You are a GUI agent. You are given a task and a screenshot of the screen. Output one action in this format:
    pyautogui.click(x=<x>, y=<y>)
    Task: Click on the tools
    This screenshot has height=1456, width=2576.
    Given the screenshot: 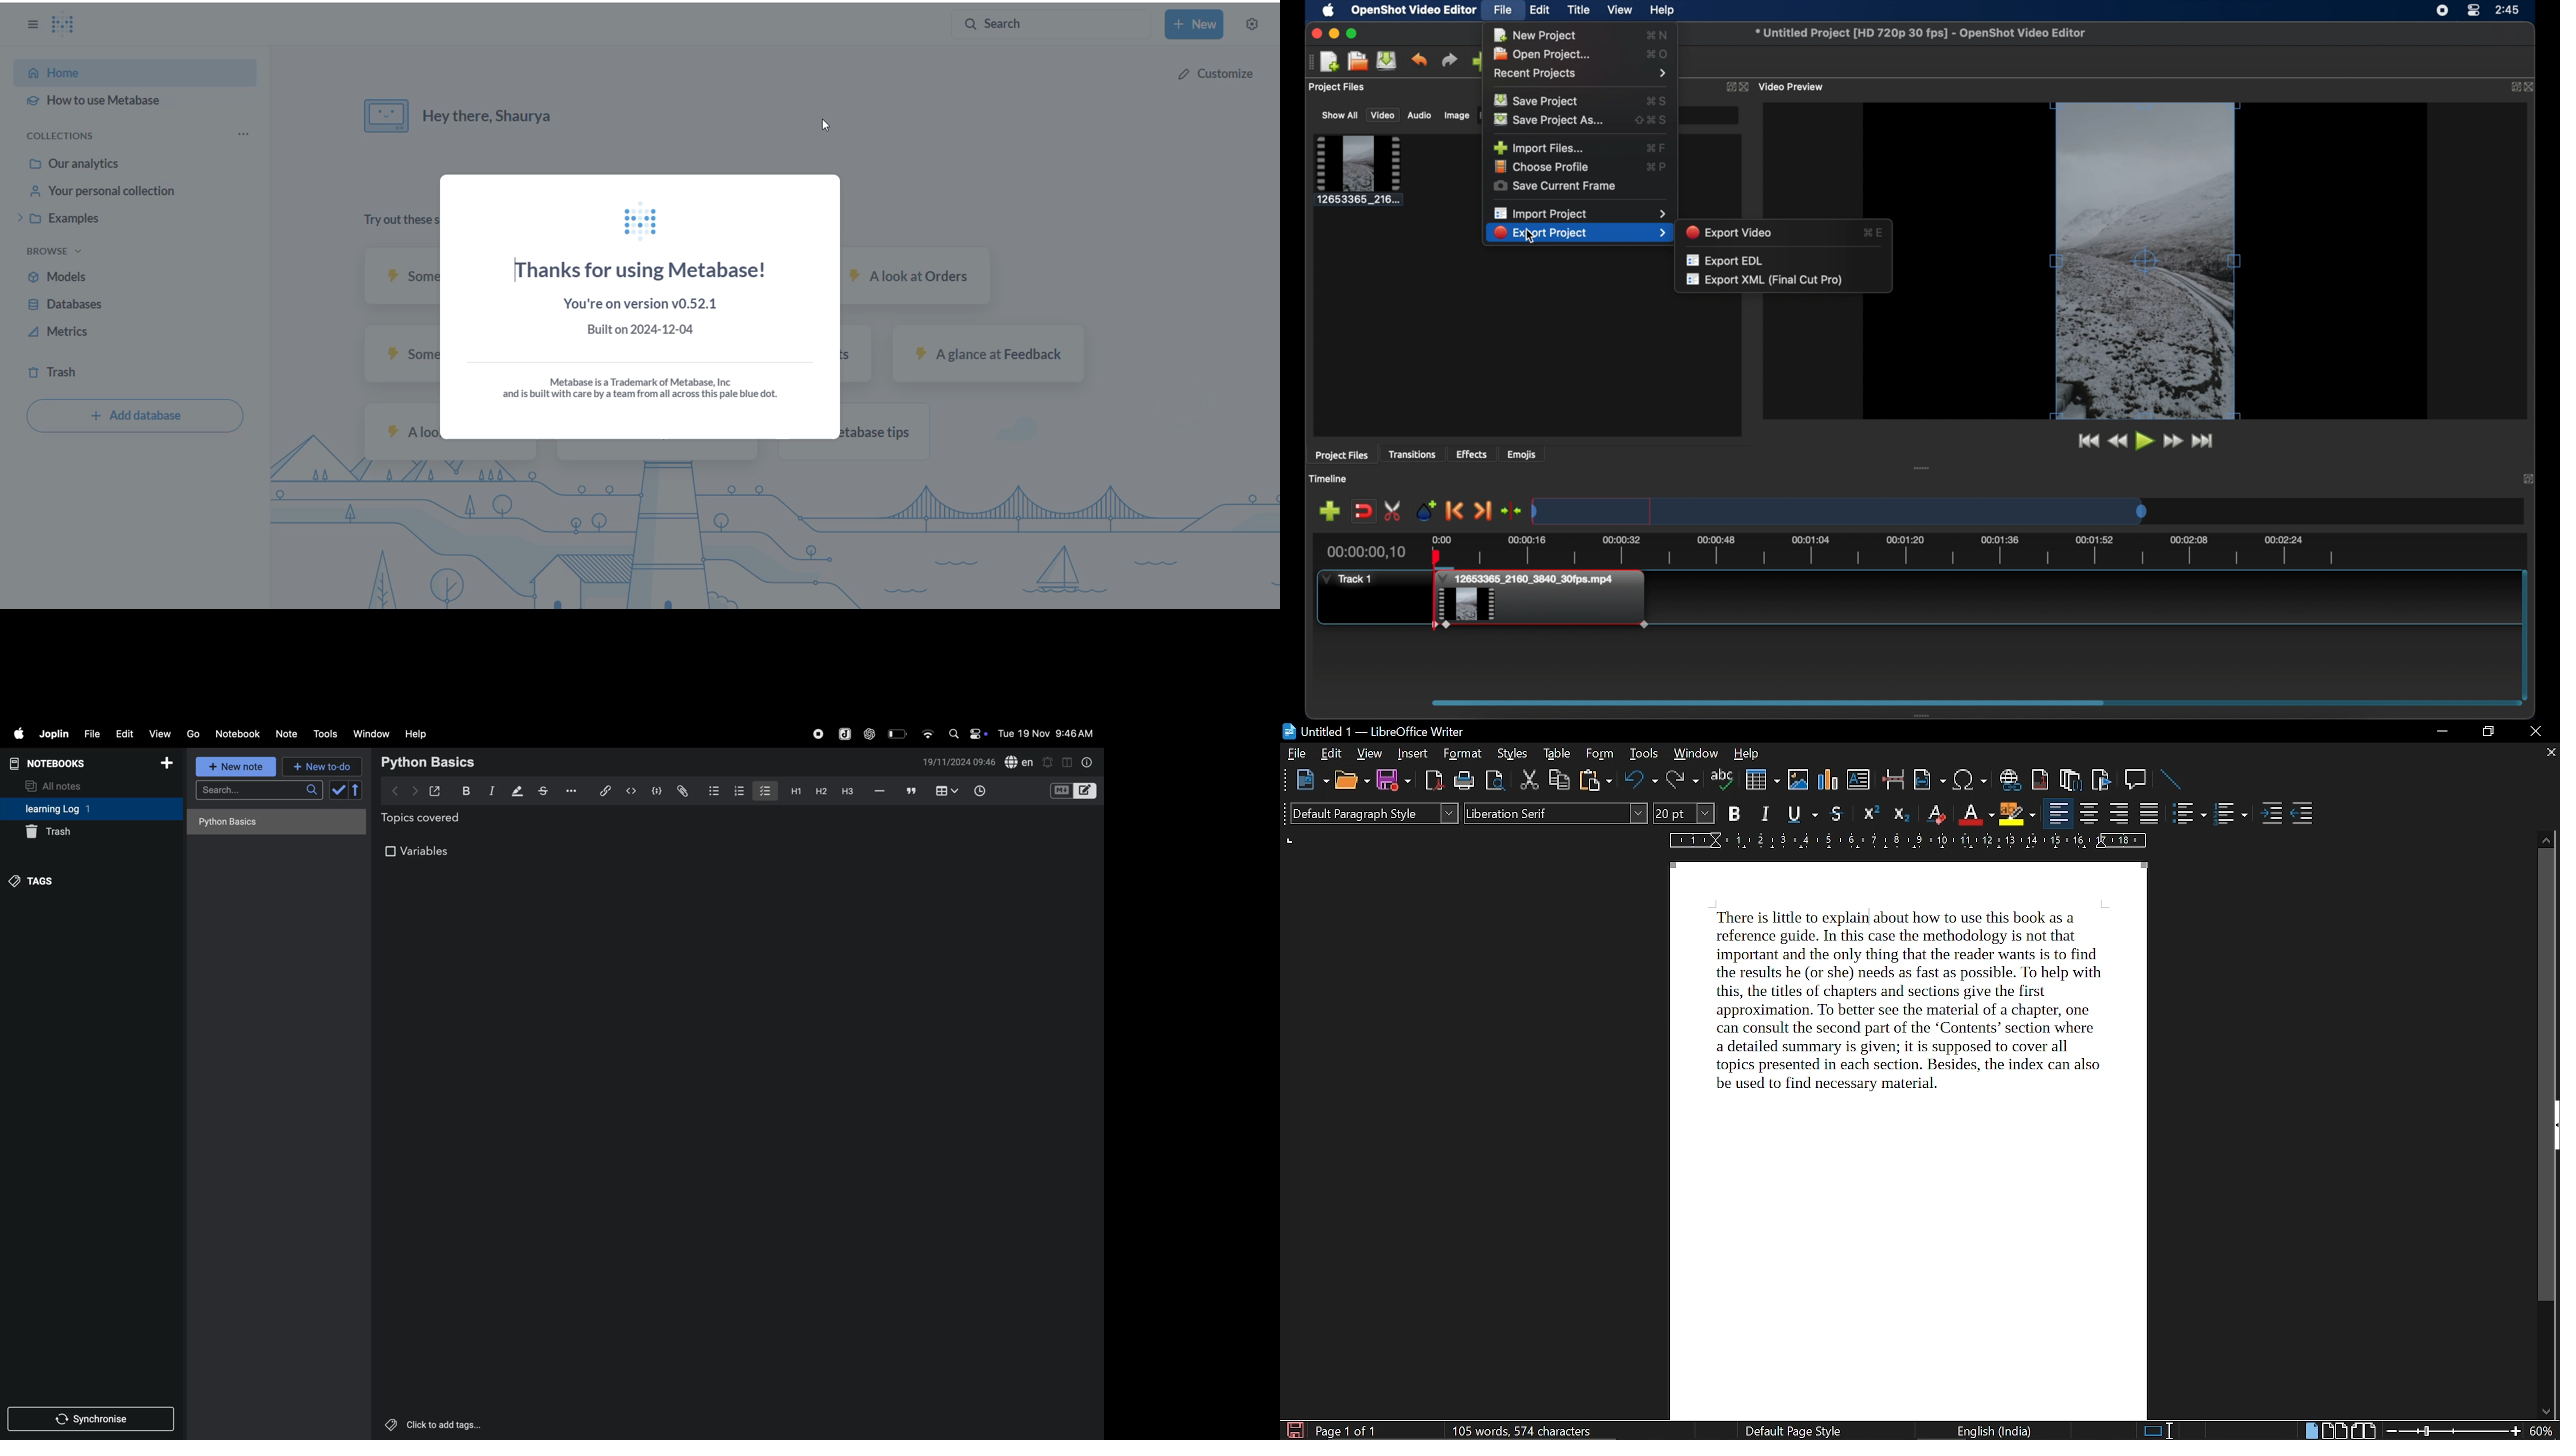 What is the action you would take?
    pyautogui.click(x=324, y=734)
    